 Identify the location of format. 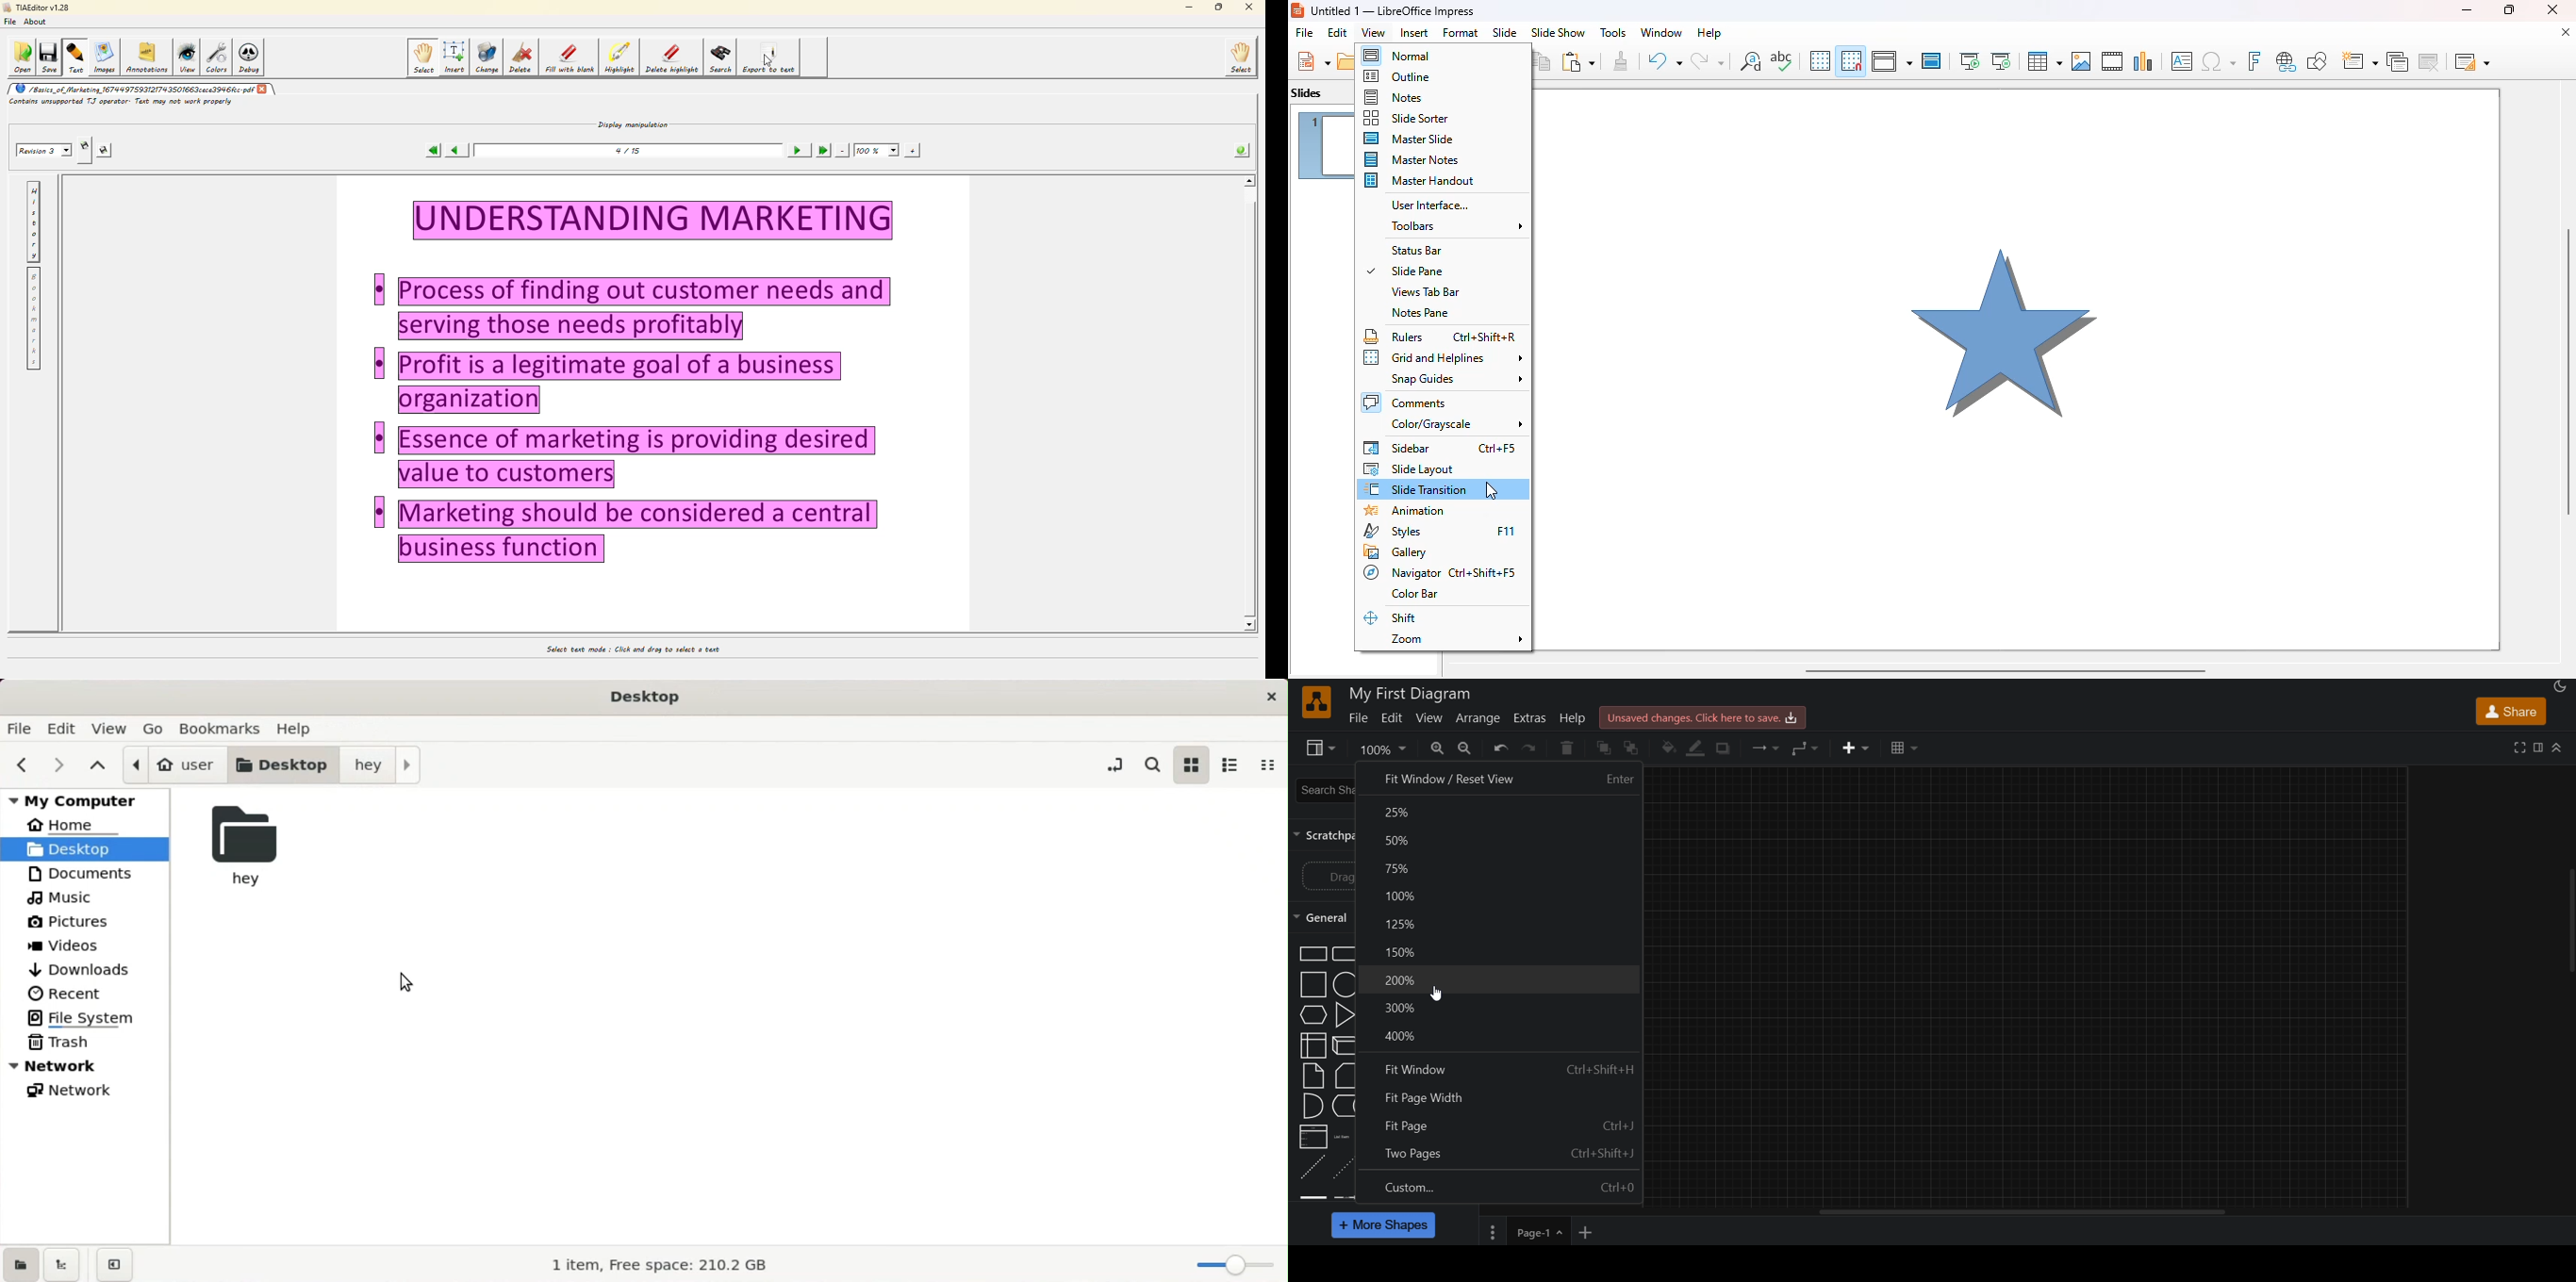
(1461, 32).